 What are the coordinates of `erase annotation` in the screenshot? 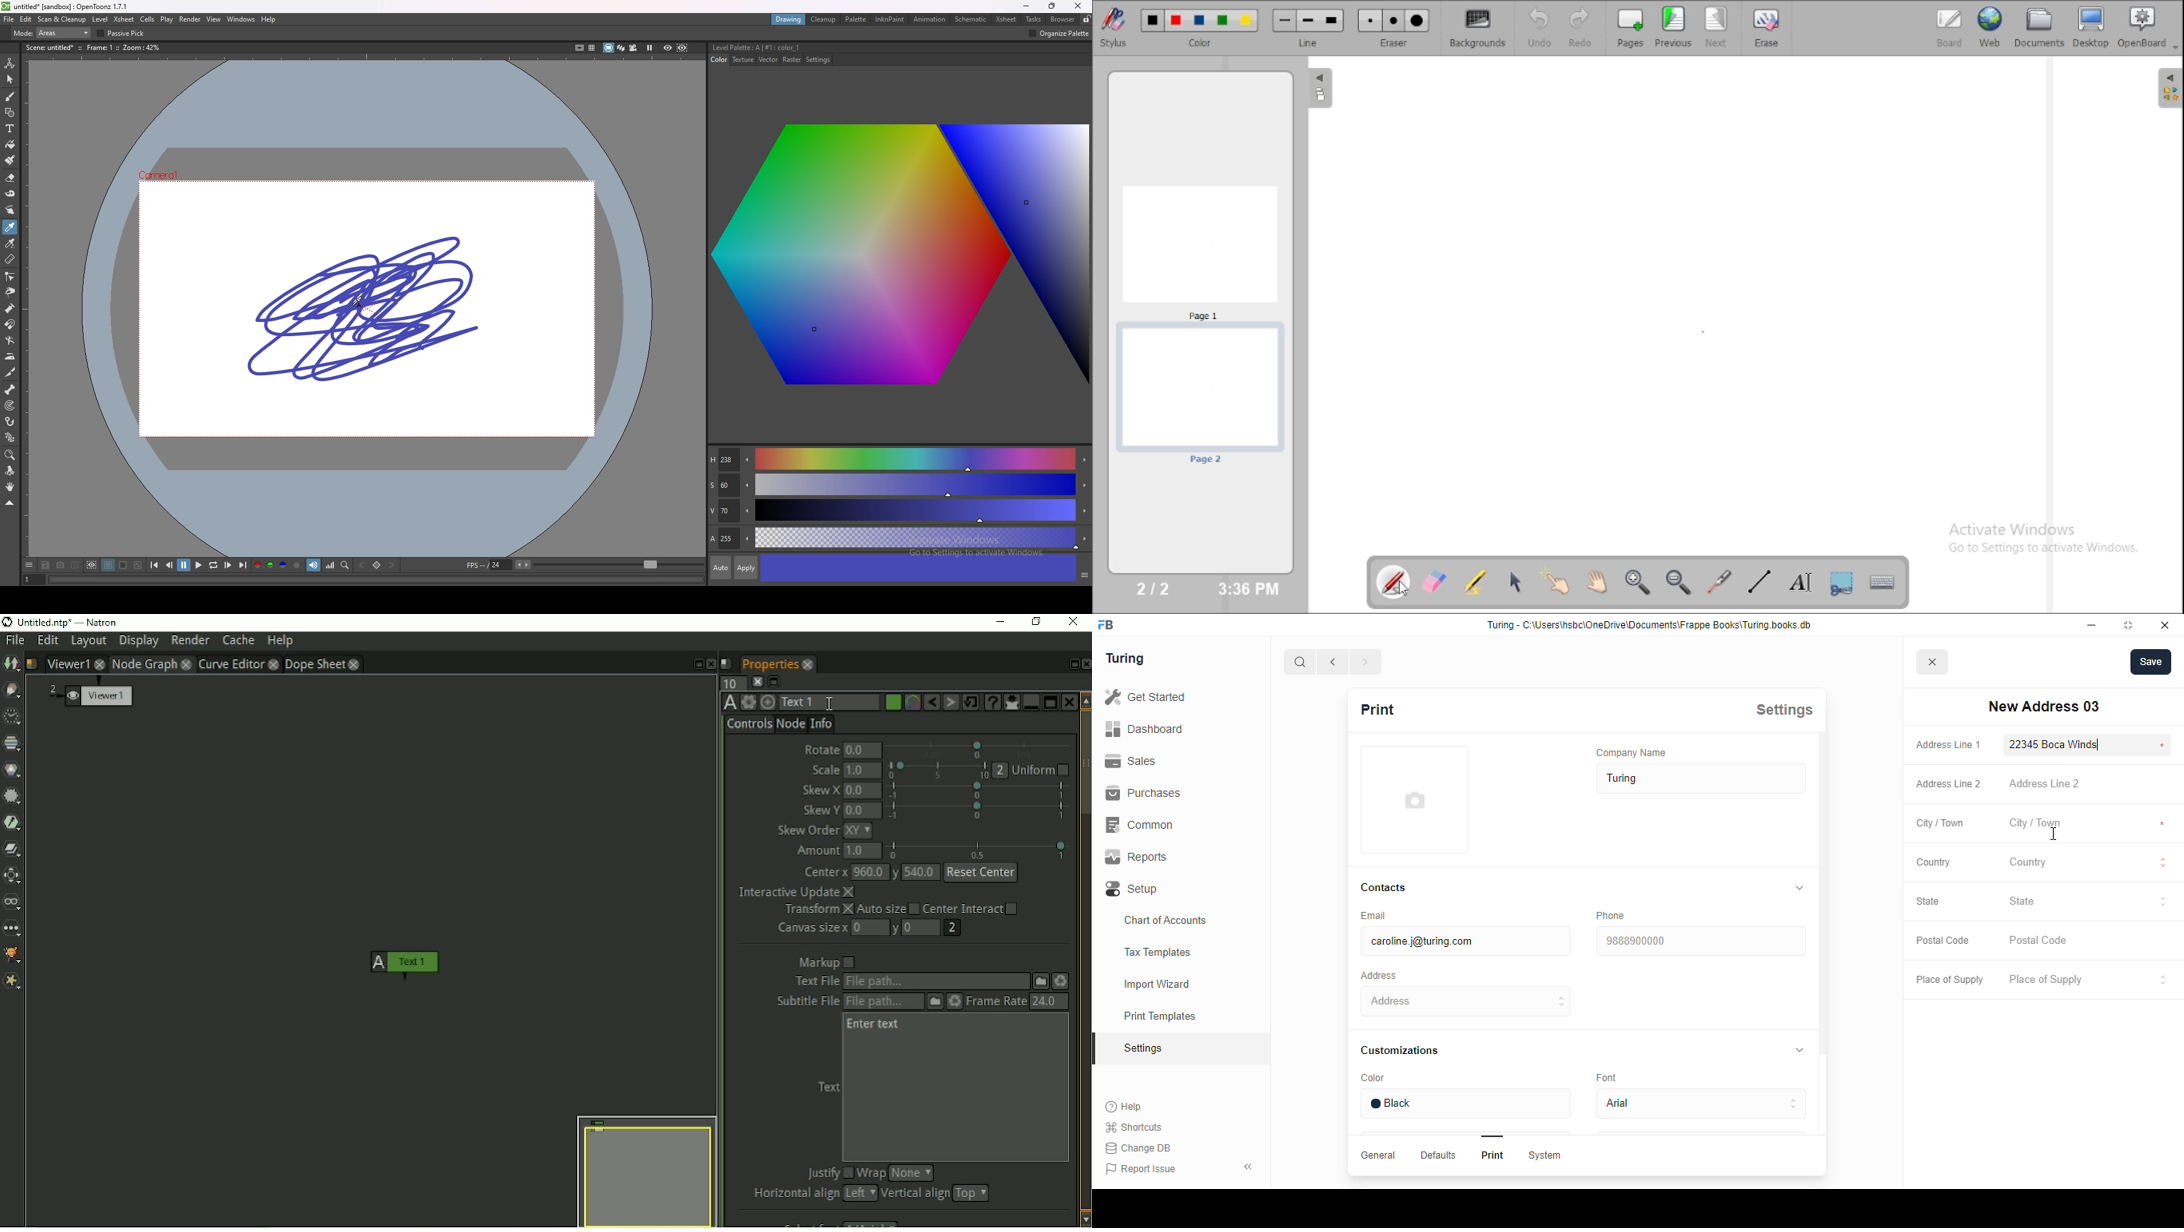 It's located at (1436, 582).